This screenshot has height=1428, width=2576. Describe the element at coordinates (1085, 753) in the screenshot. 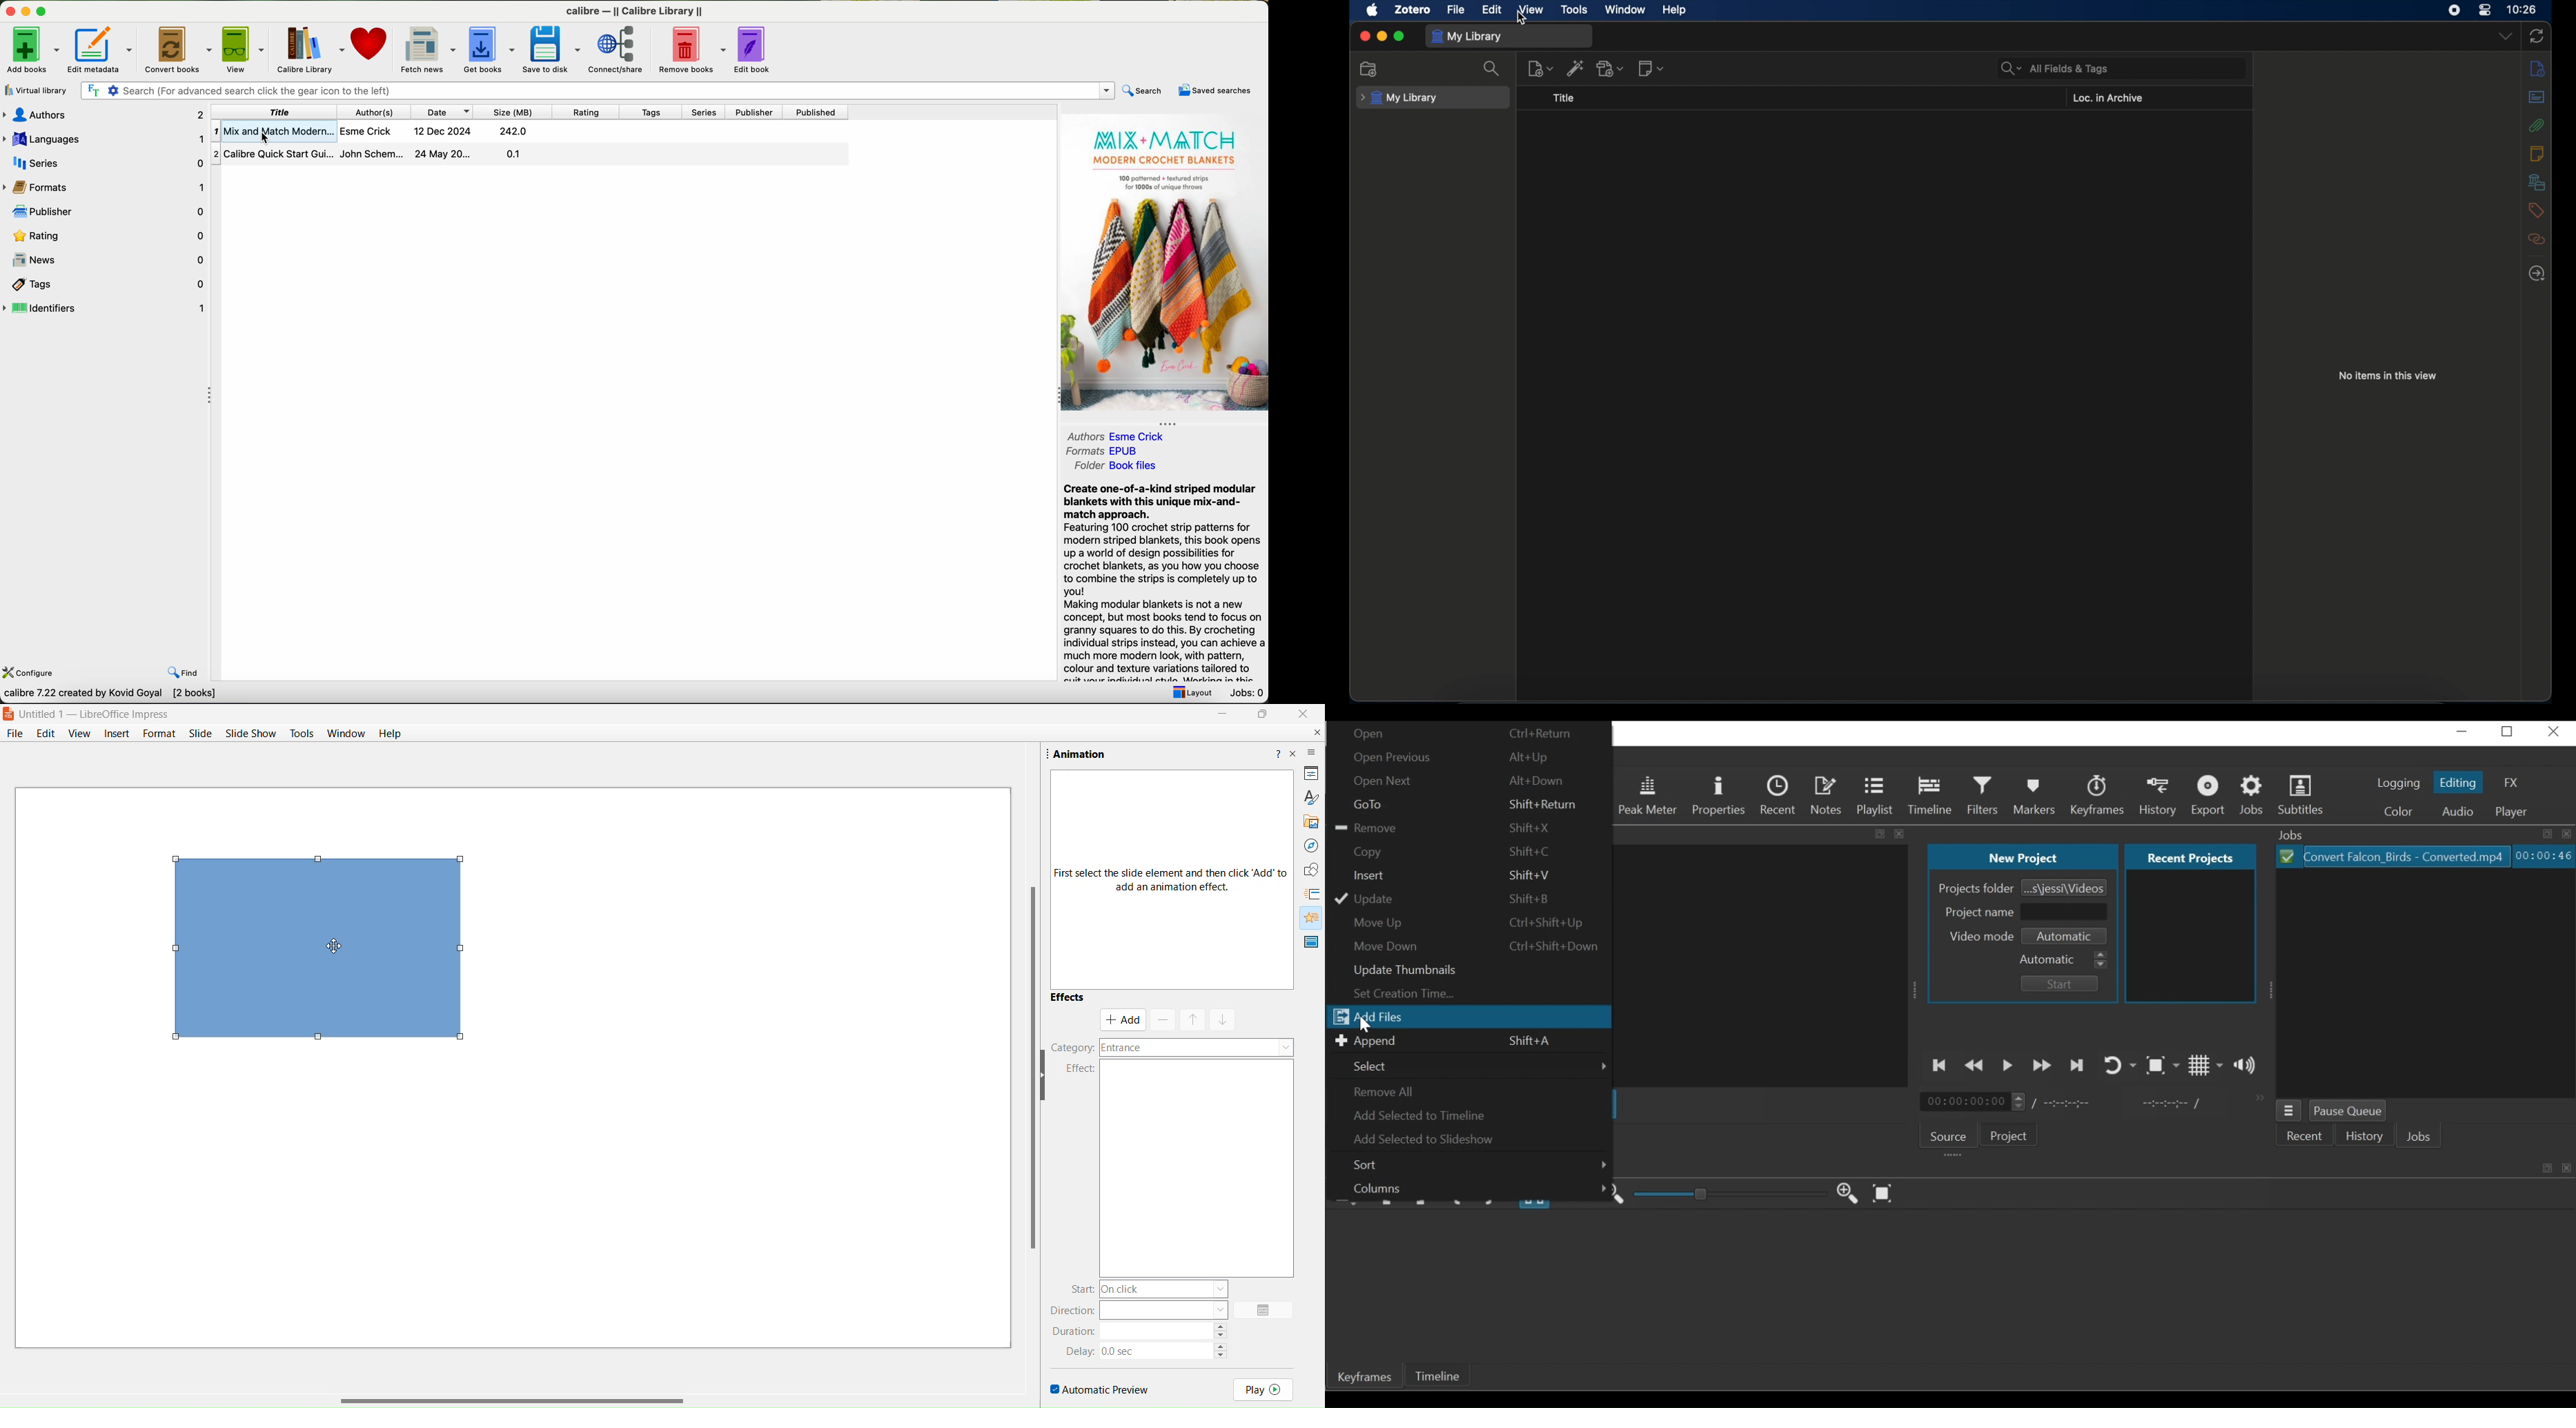

I see `Animation` at that location.